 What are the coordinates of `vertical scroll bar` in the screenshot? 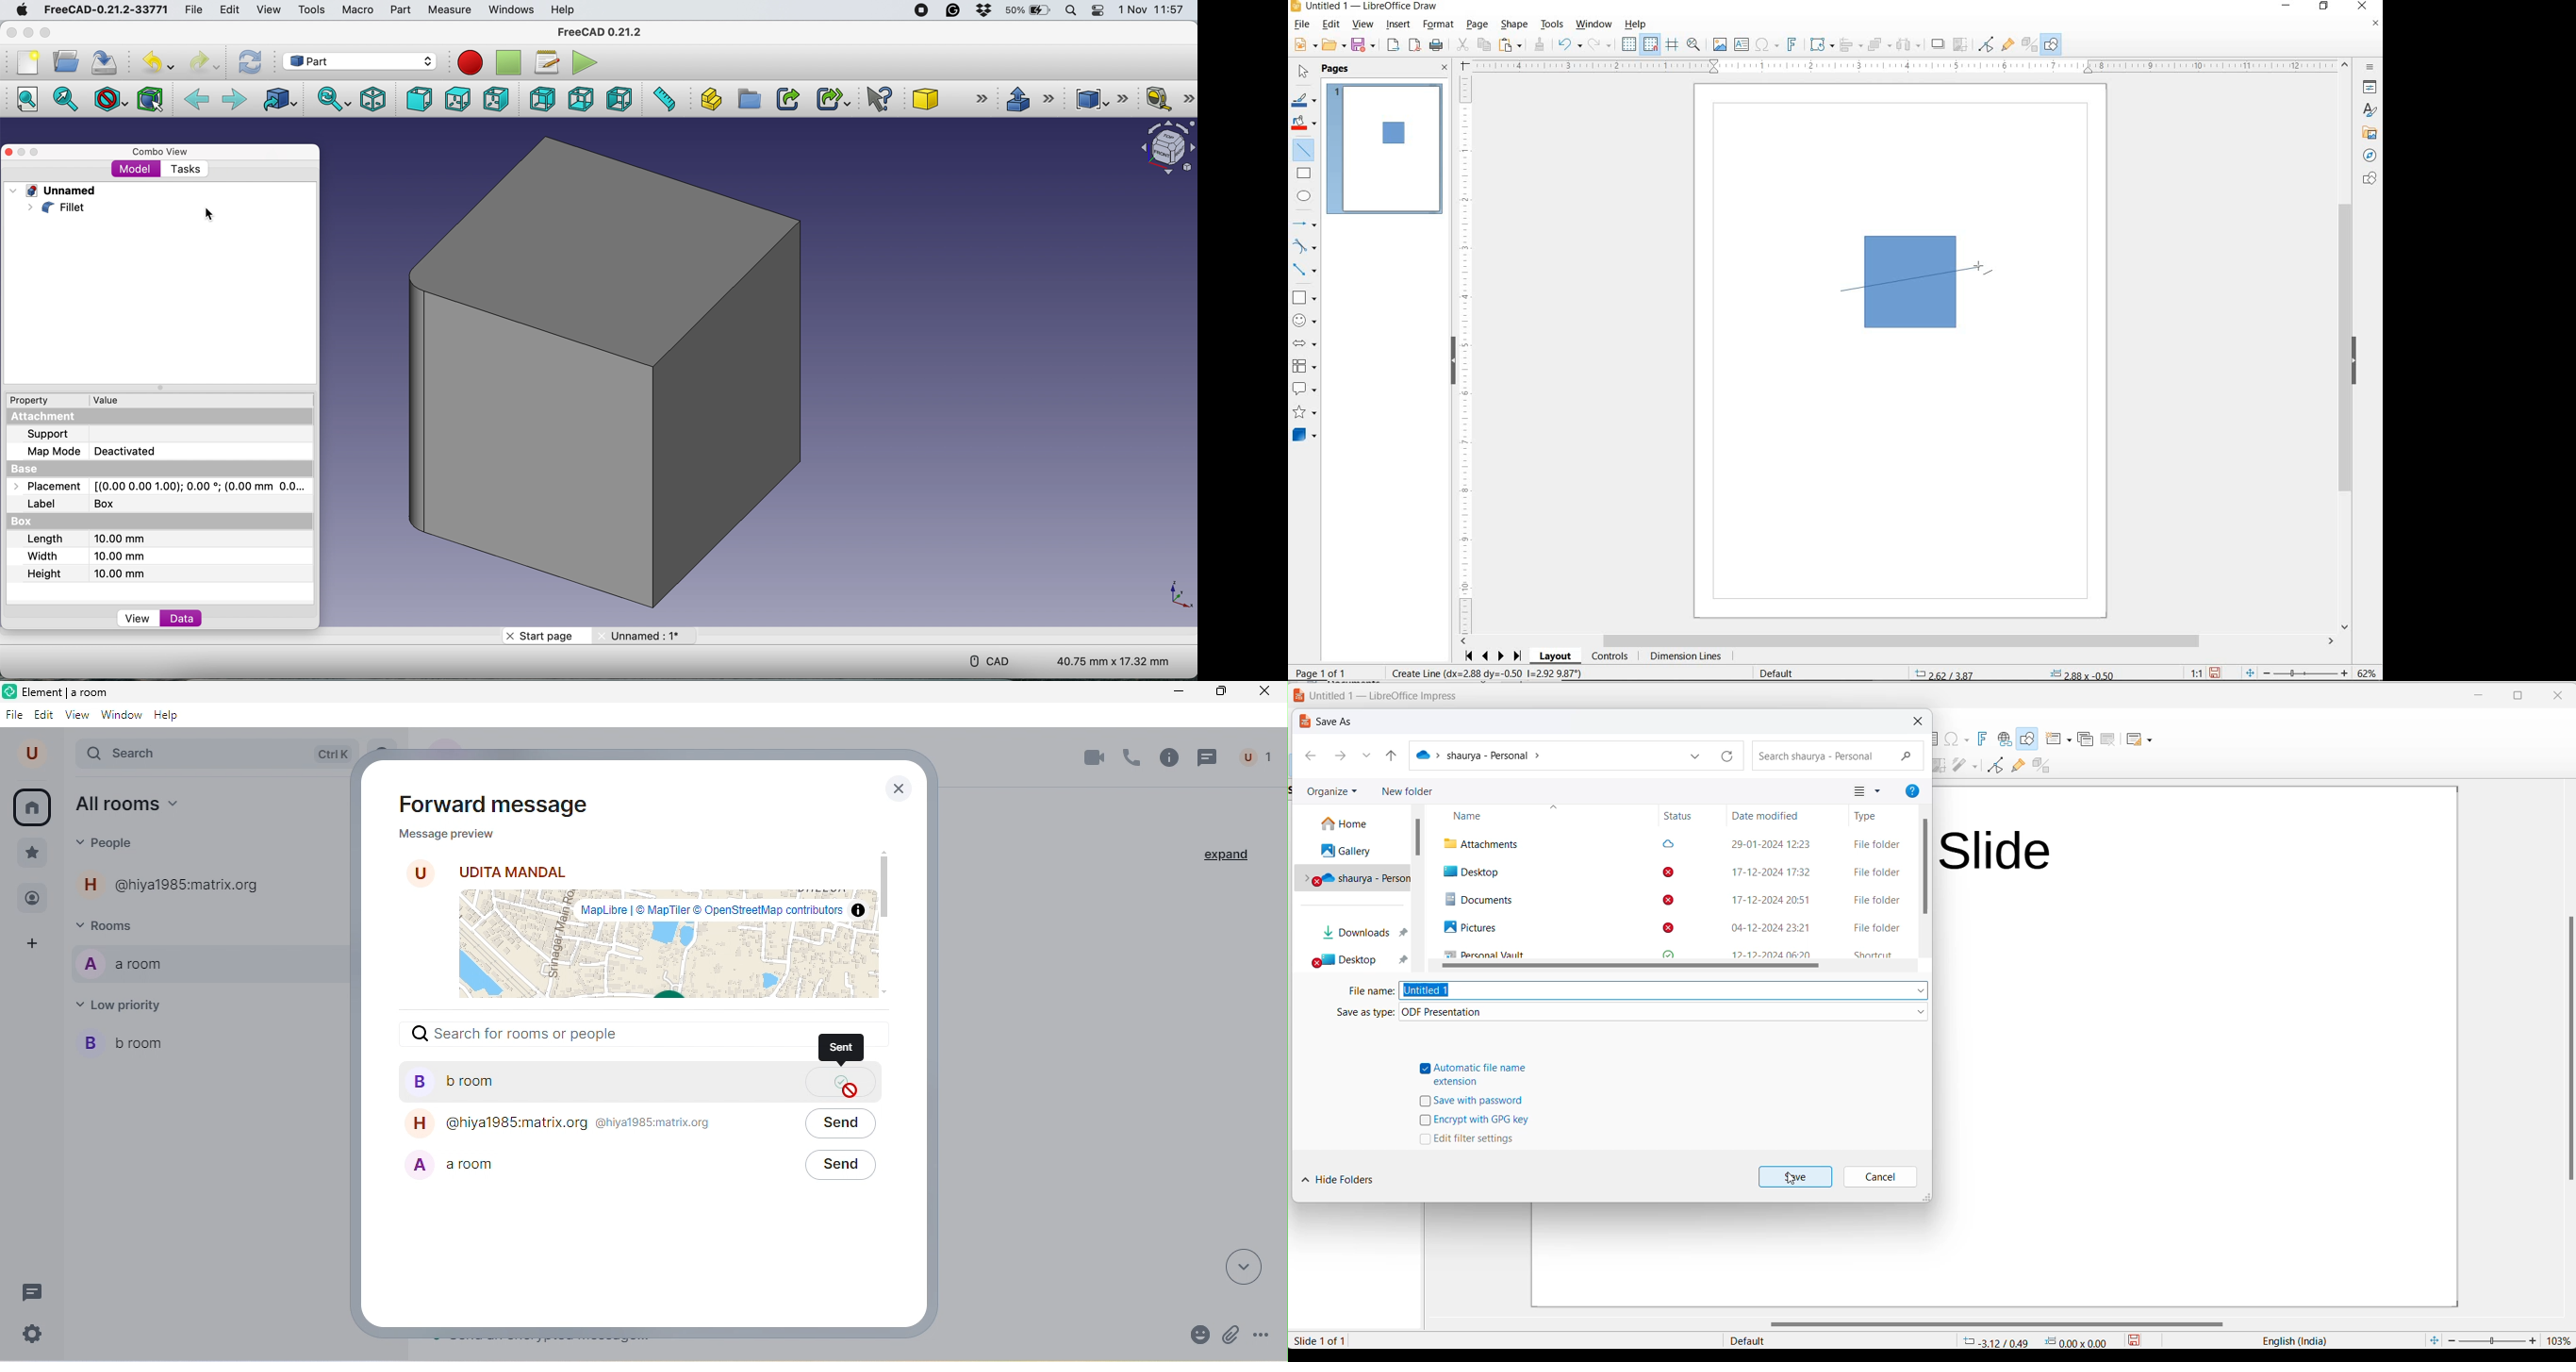 It's located at (2568, 1050).